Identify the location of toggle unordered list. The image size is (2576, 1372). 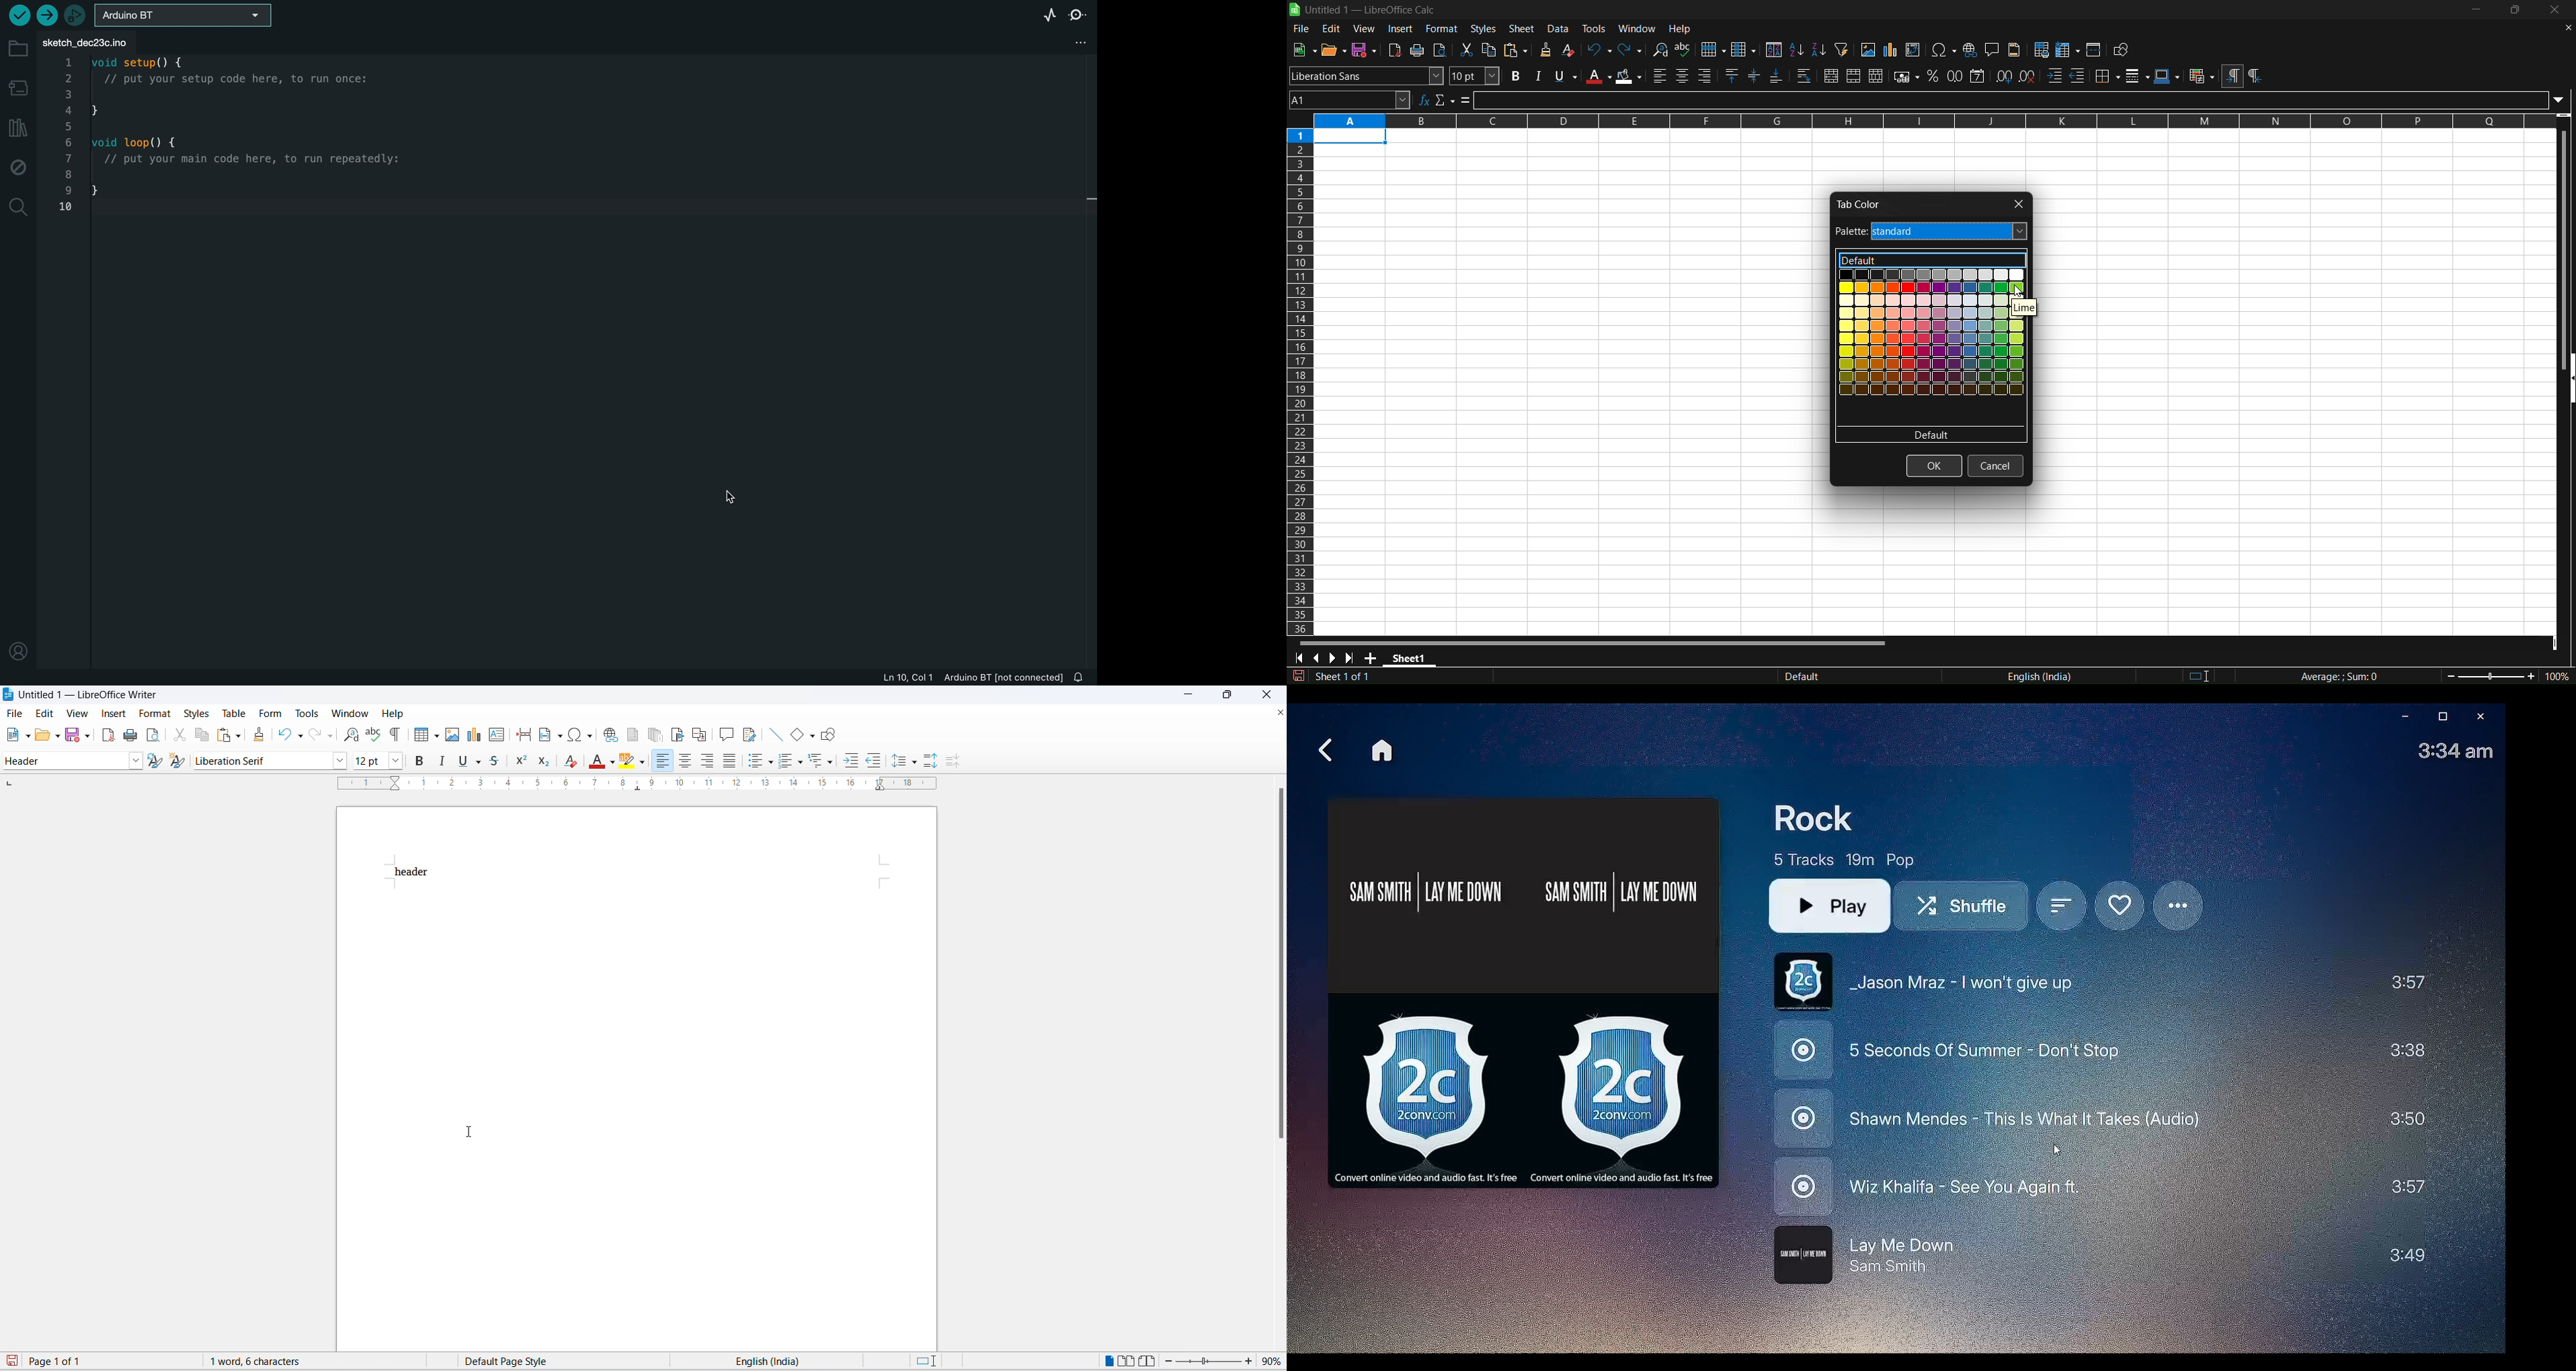
(771, 763).